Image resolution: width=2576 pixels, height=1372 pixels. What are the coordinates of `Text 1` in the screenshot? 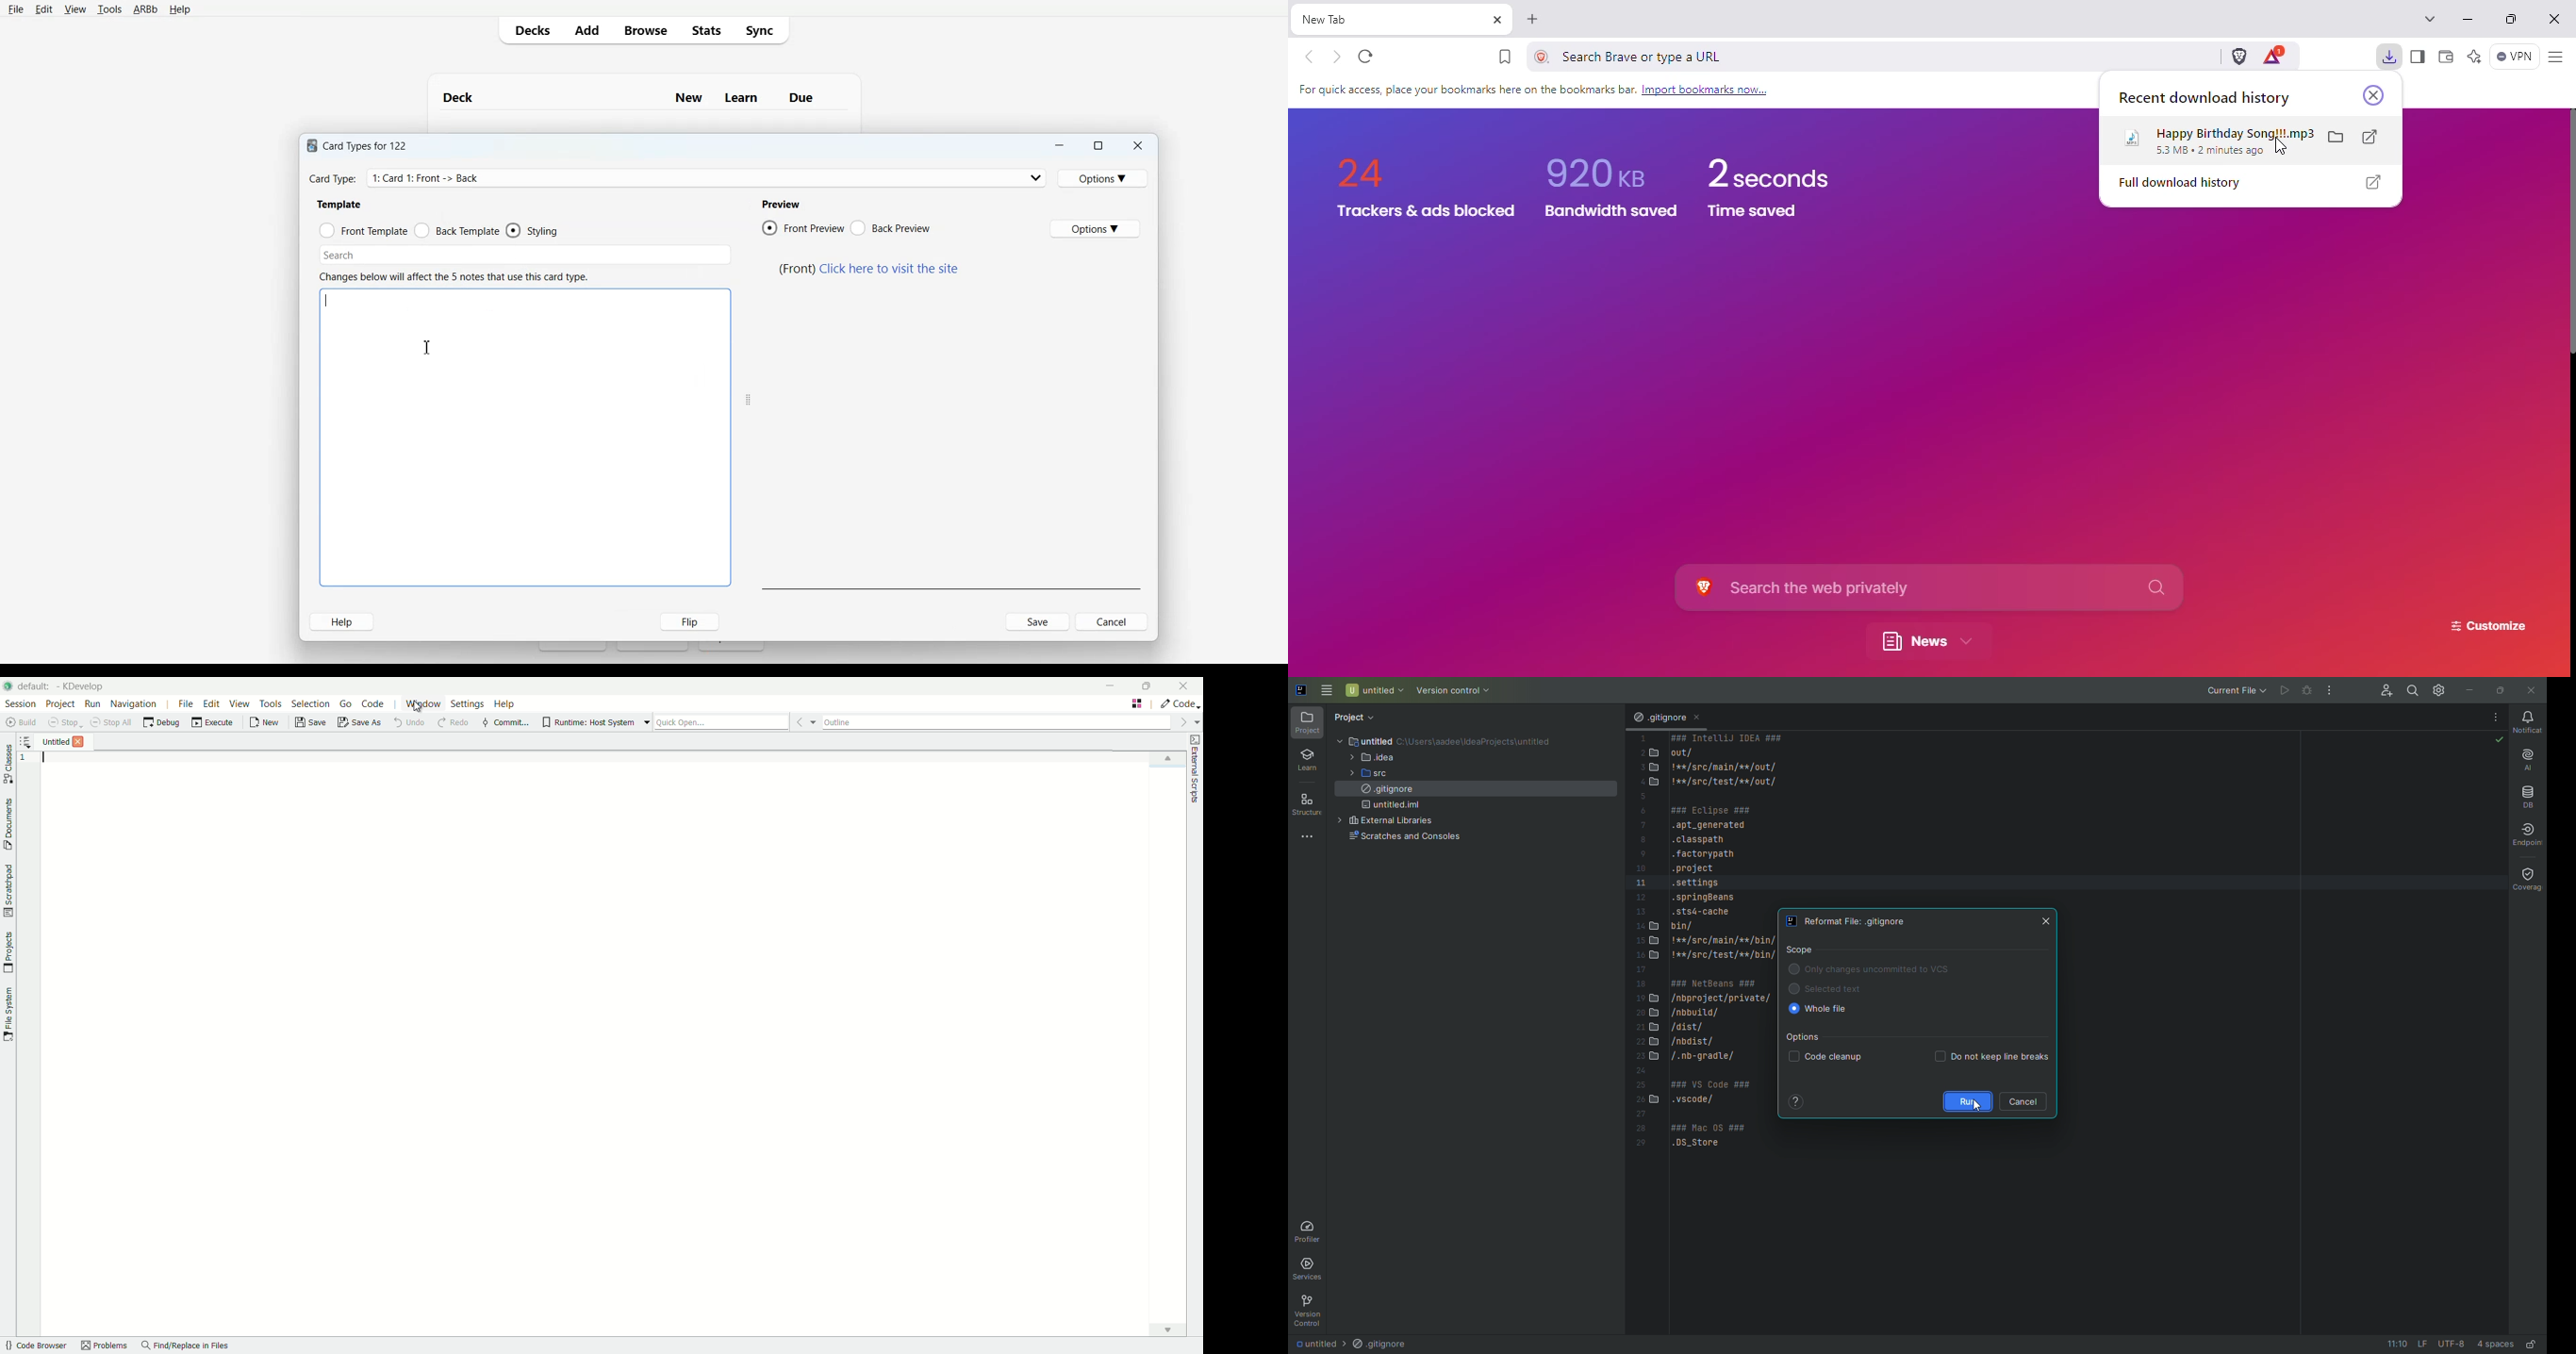 It's located at (637, 97).